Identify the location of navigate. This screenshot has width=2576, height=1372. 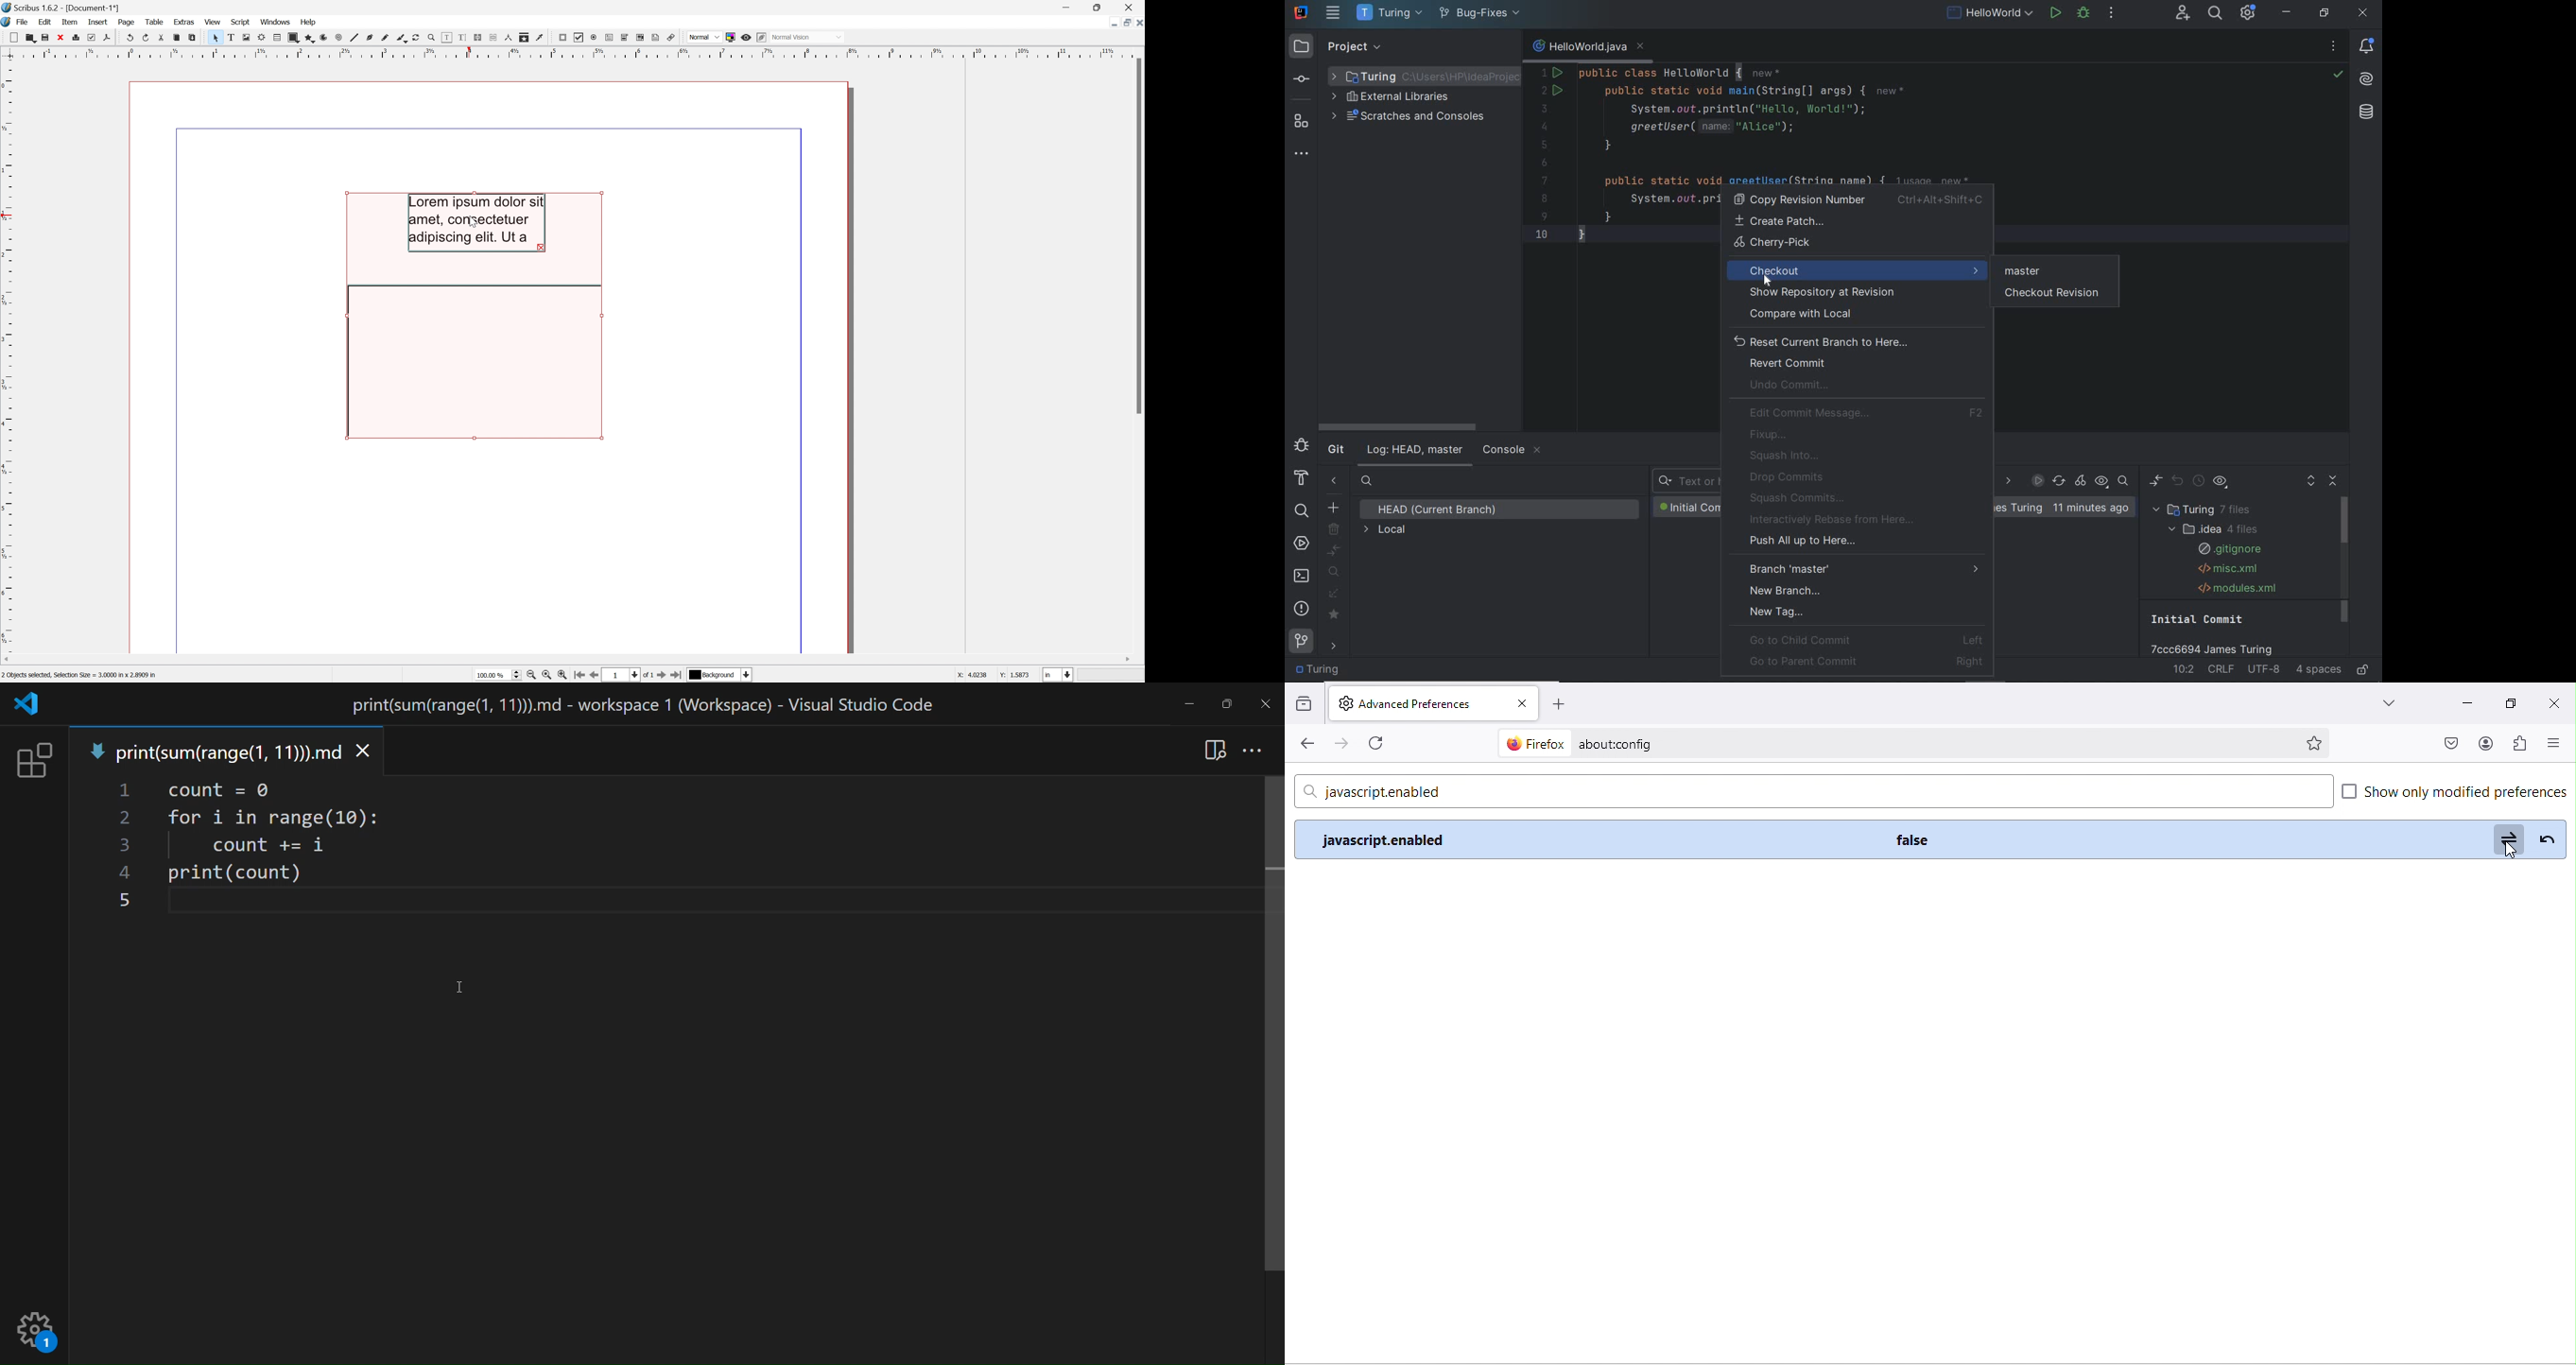
(1336, 647).